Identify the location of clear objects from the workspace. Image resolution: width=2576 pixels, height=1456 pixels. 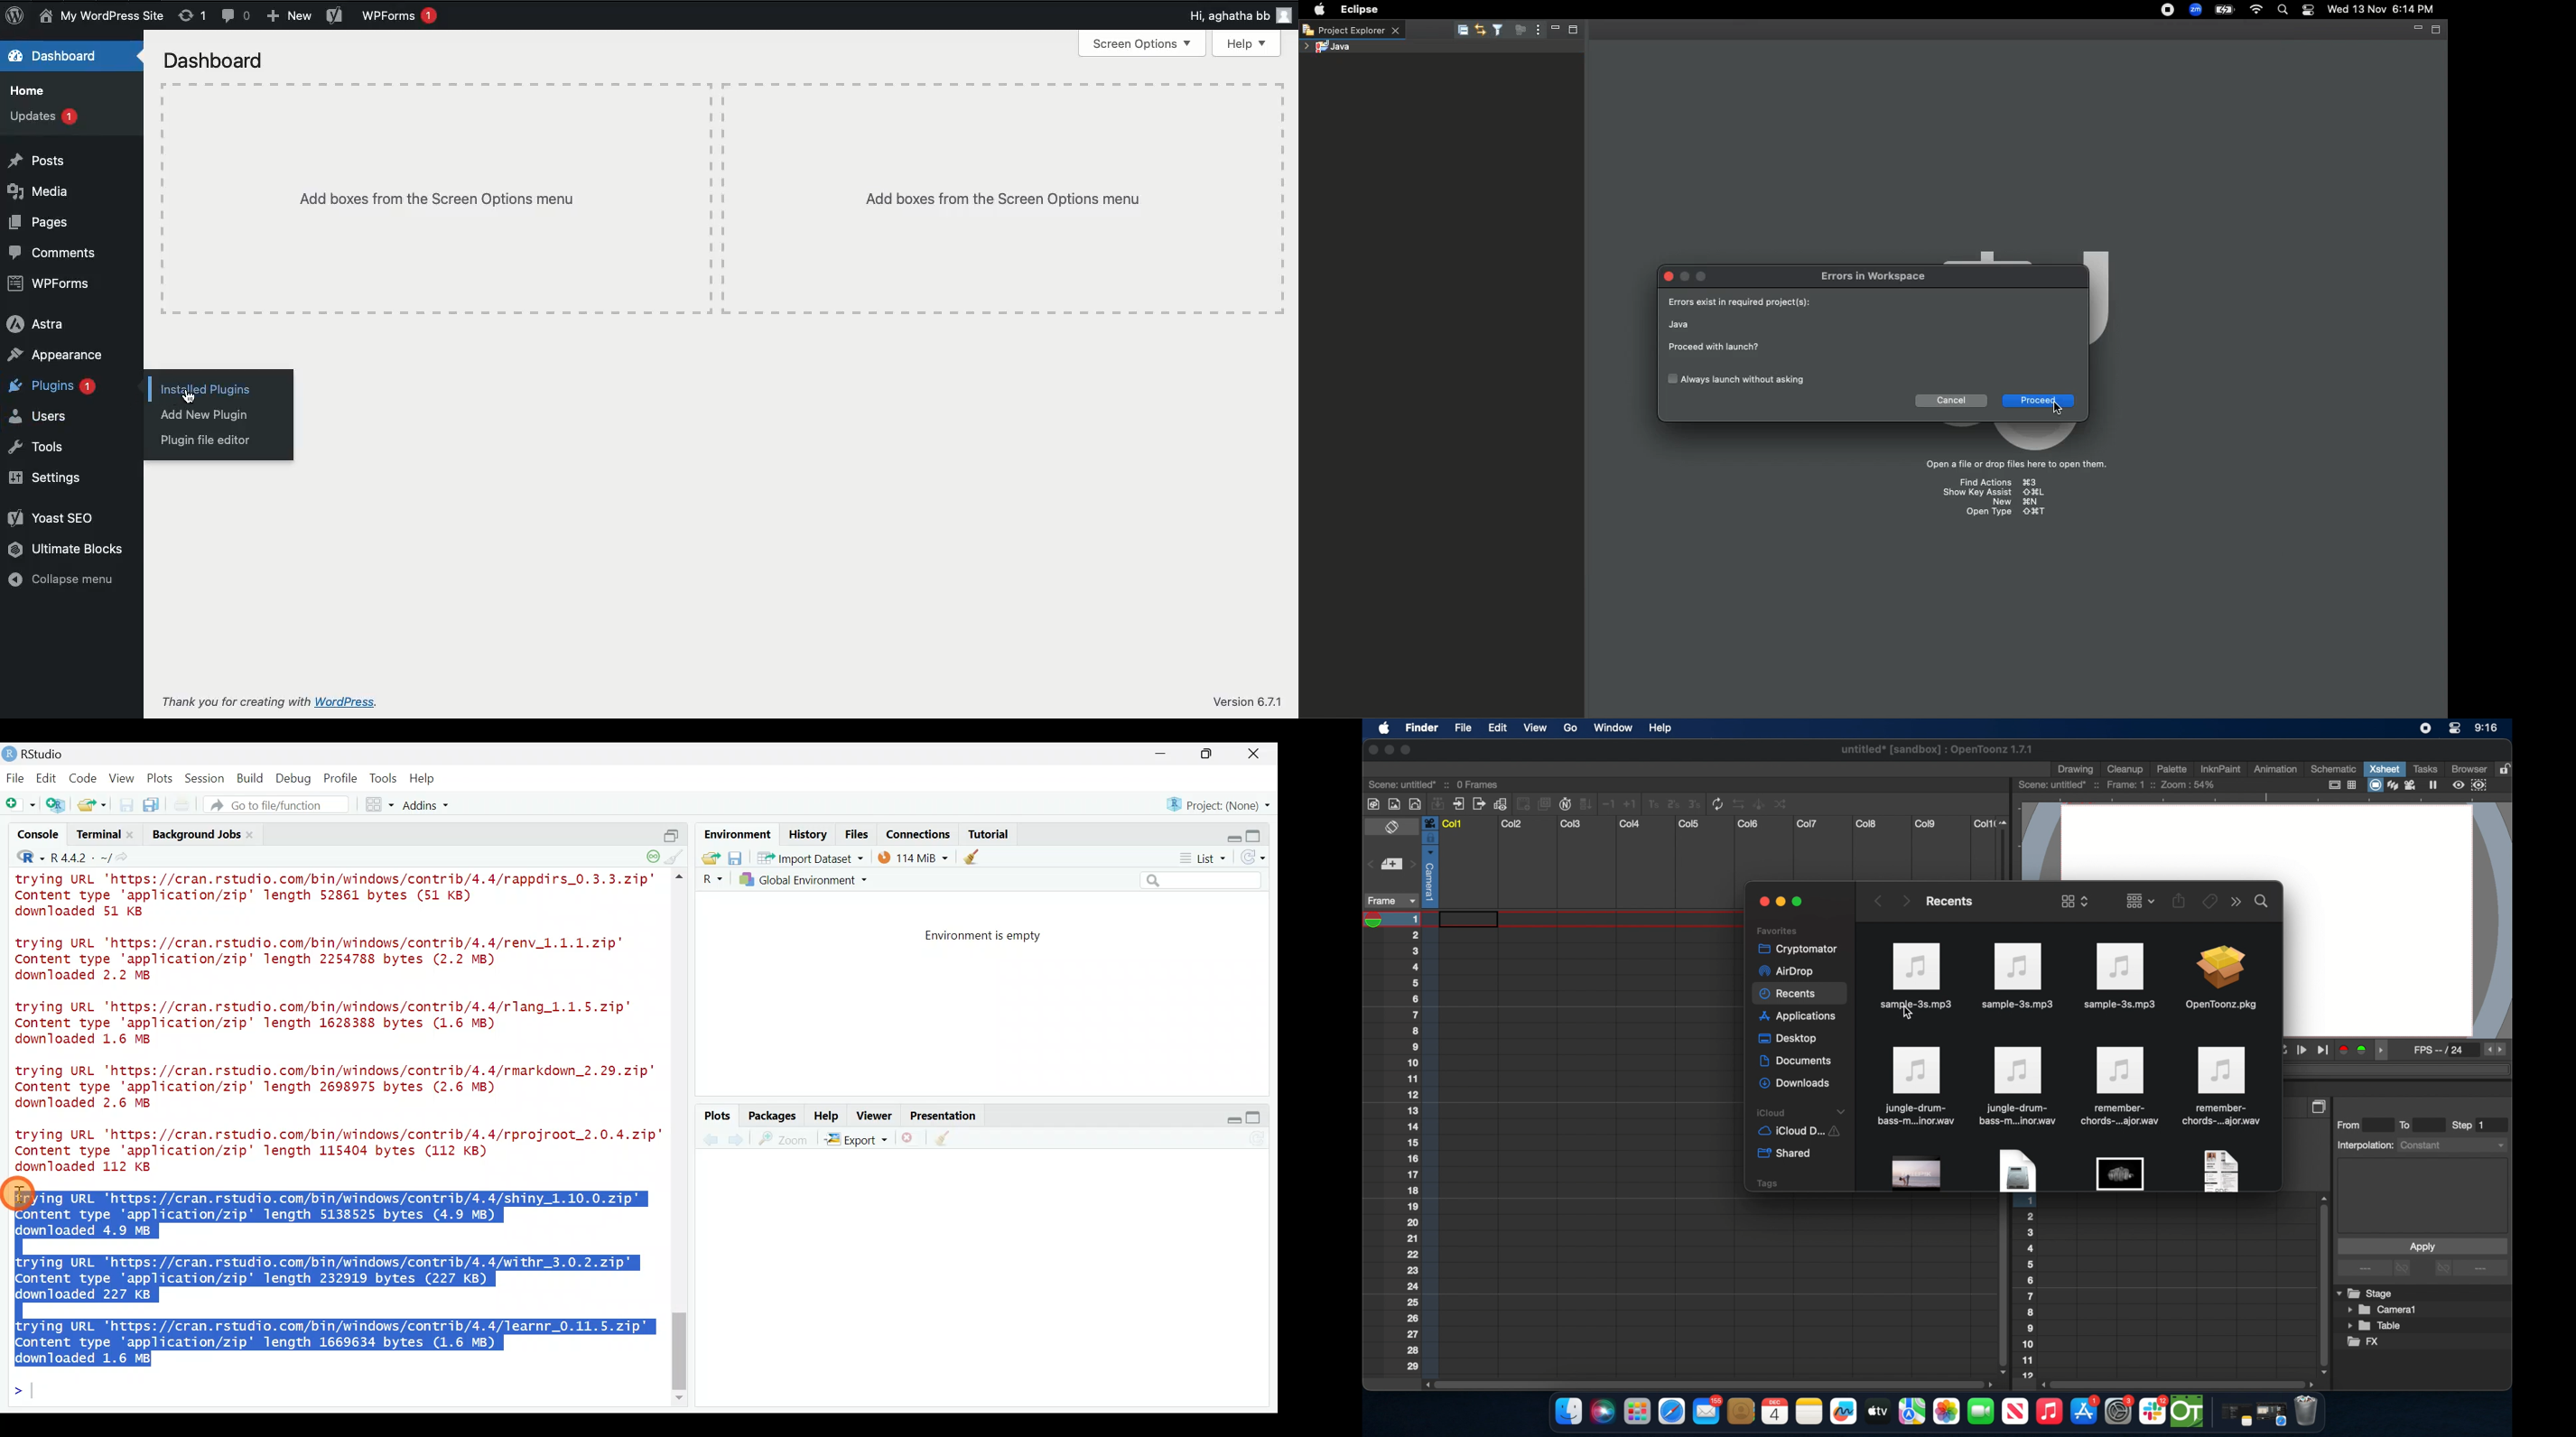
(973, 856).